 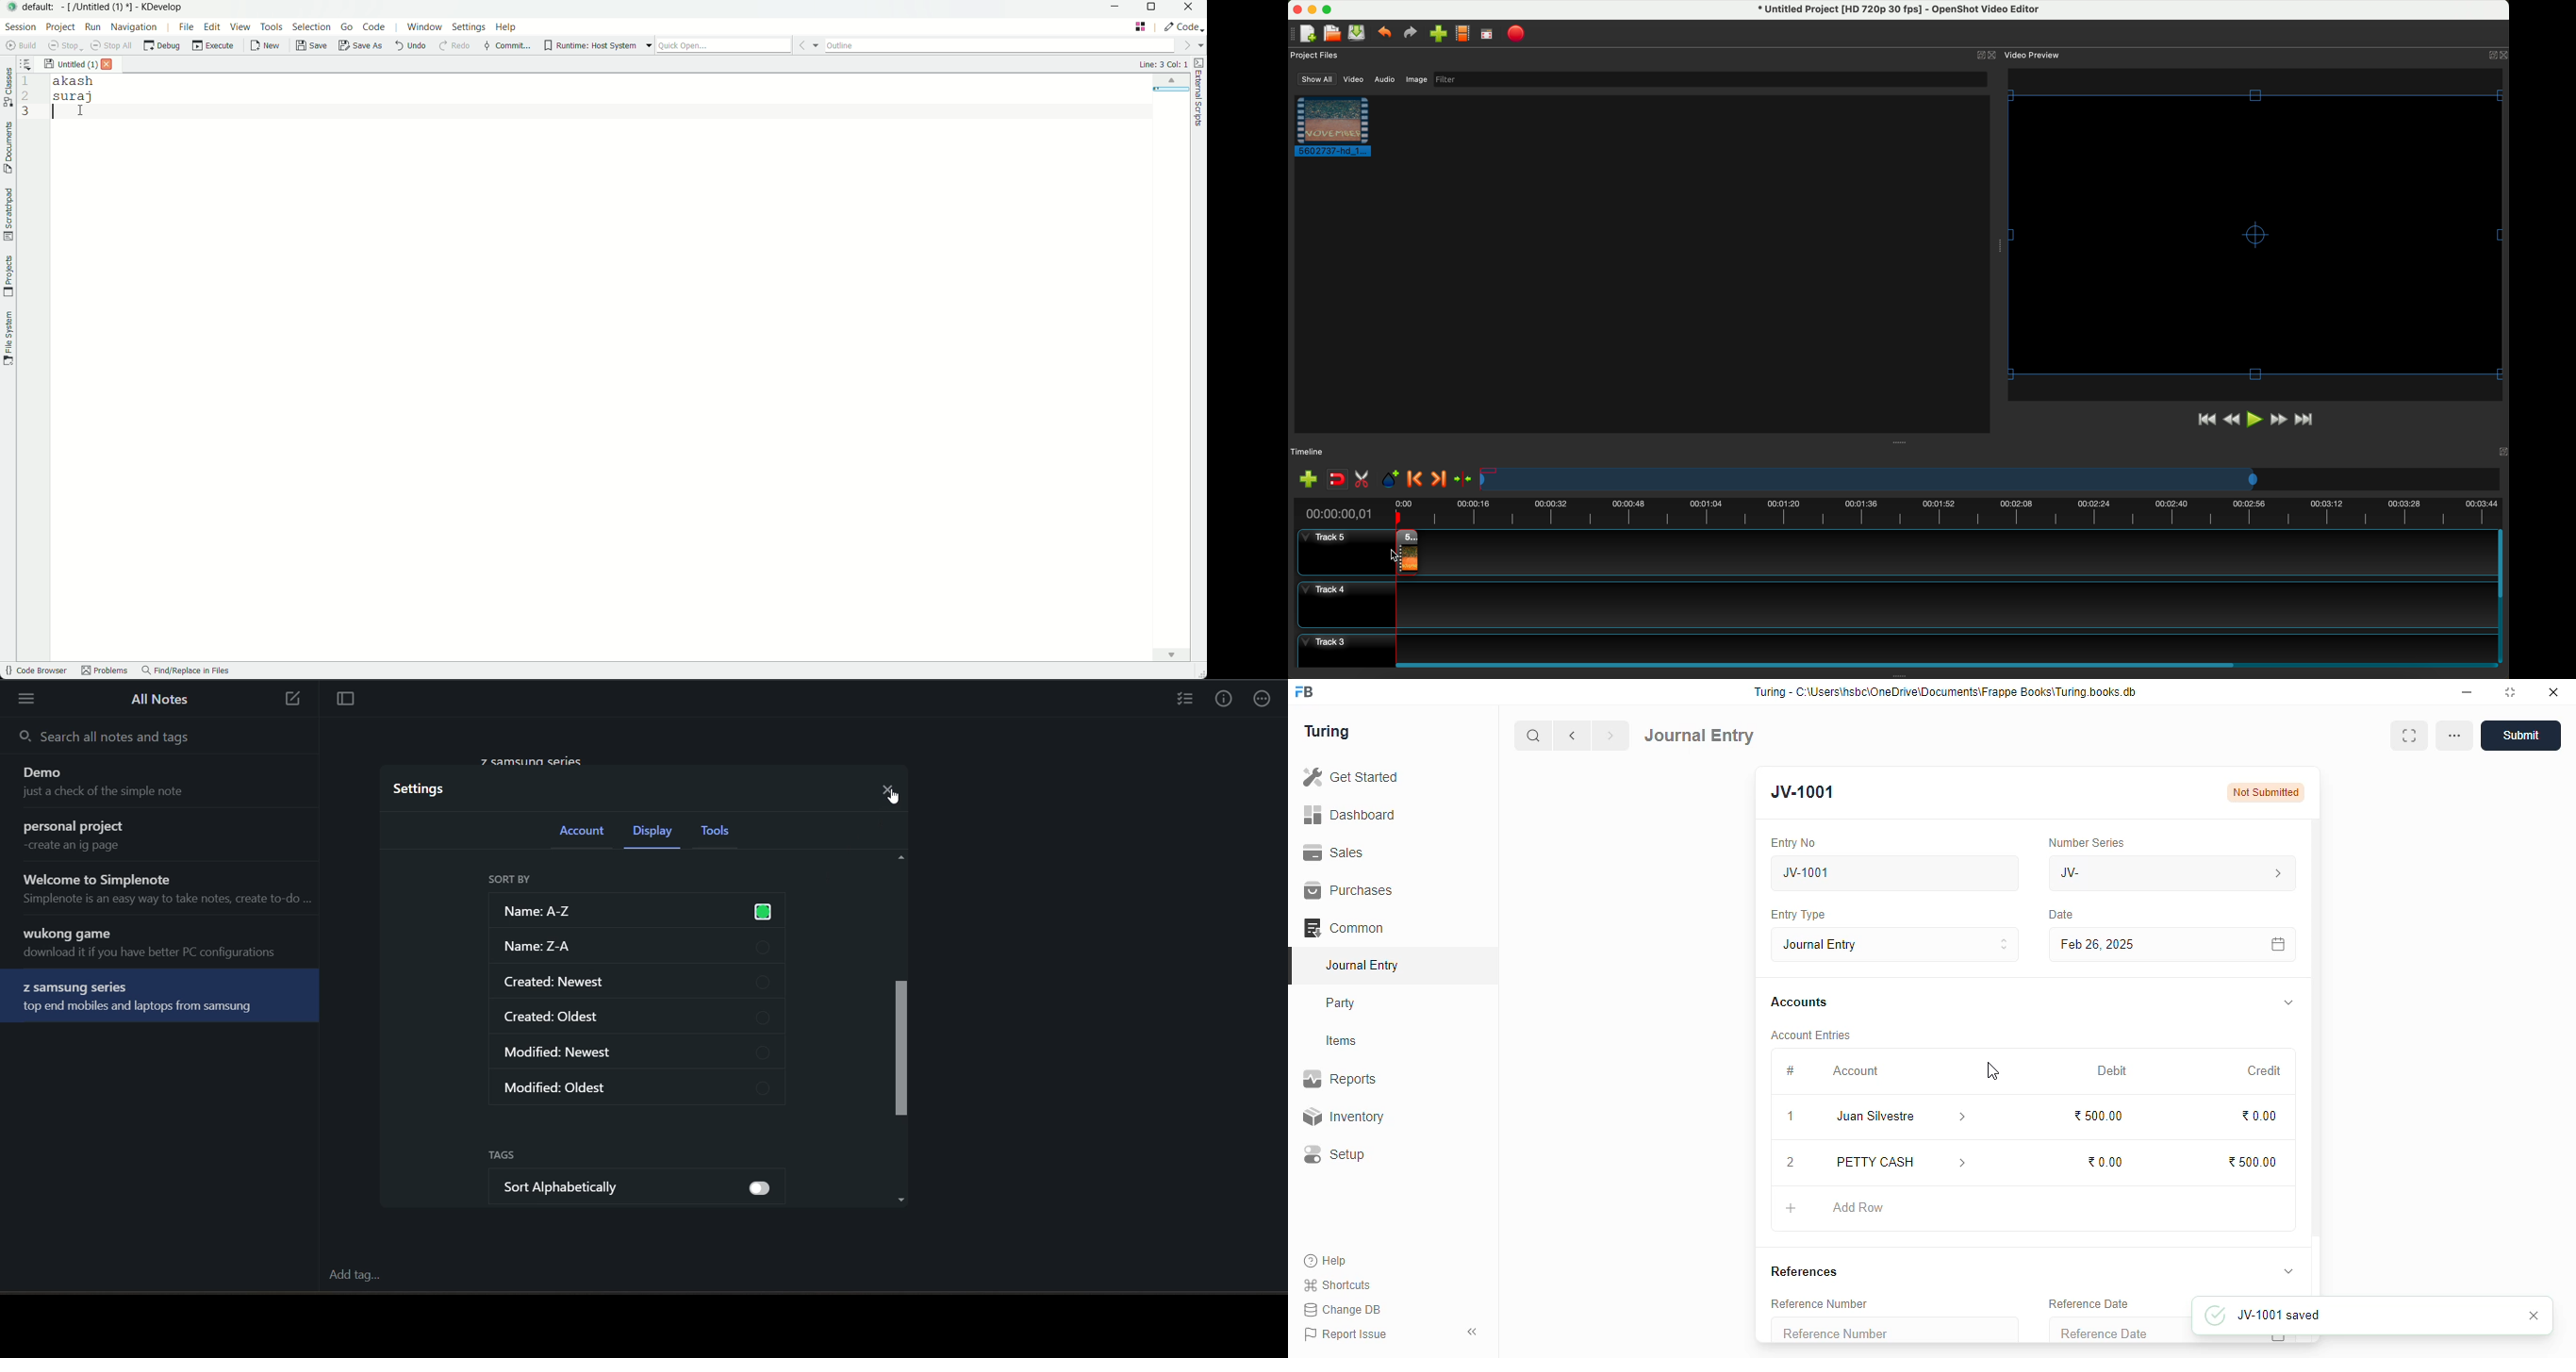 I want to click on FB - logo, so click(x=1304, y=691).